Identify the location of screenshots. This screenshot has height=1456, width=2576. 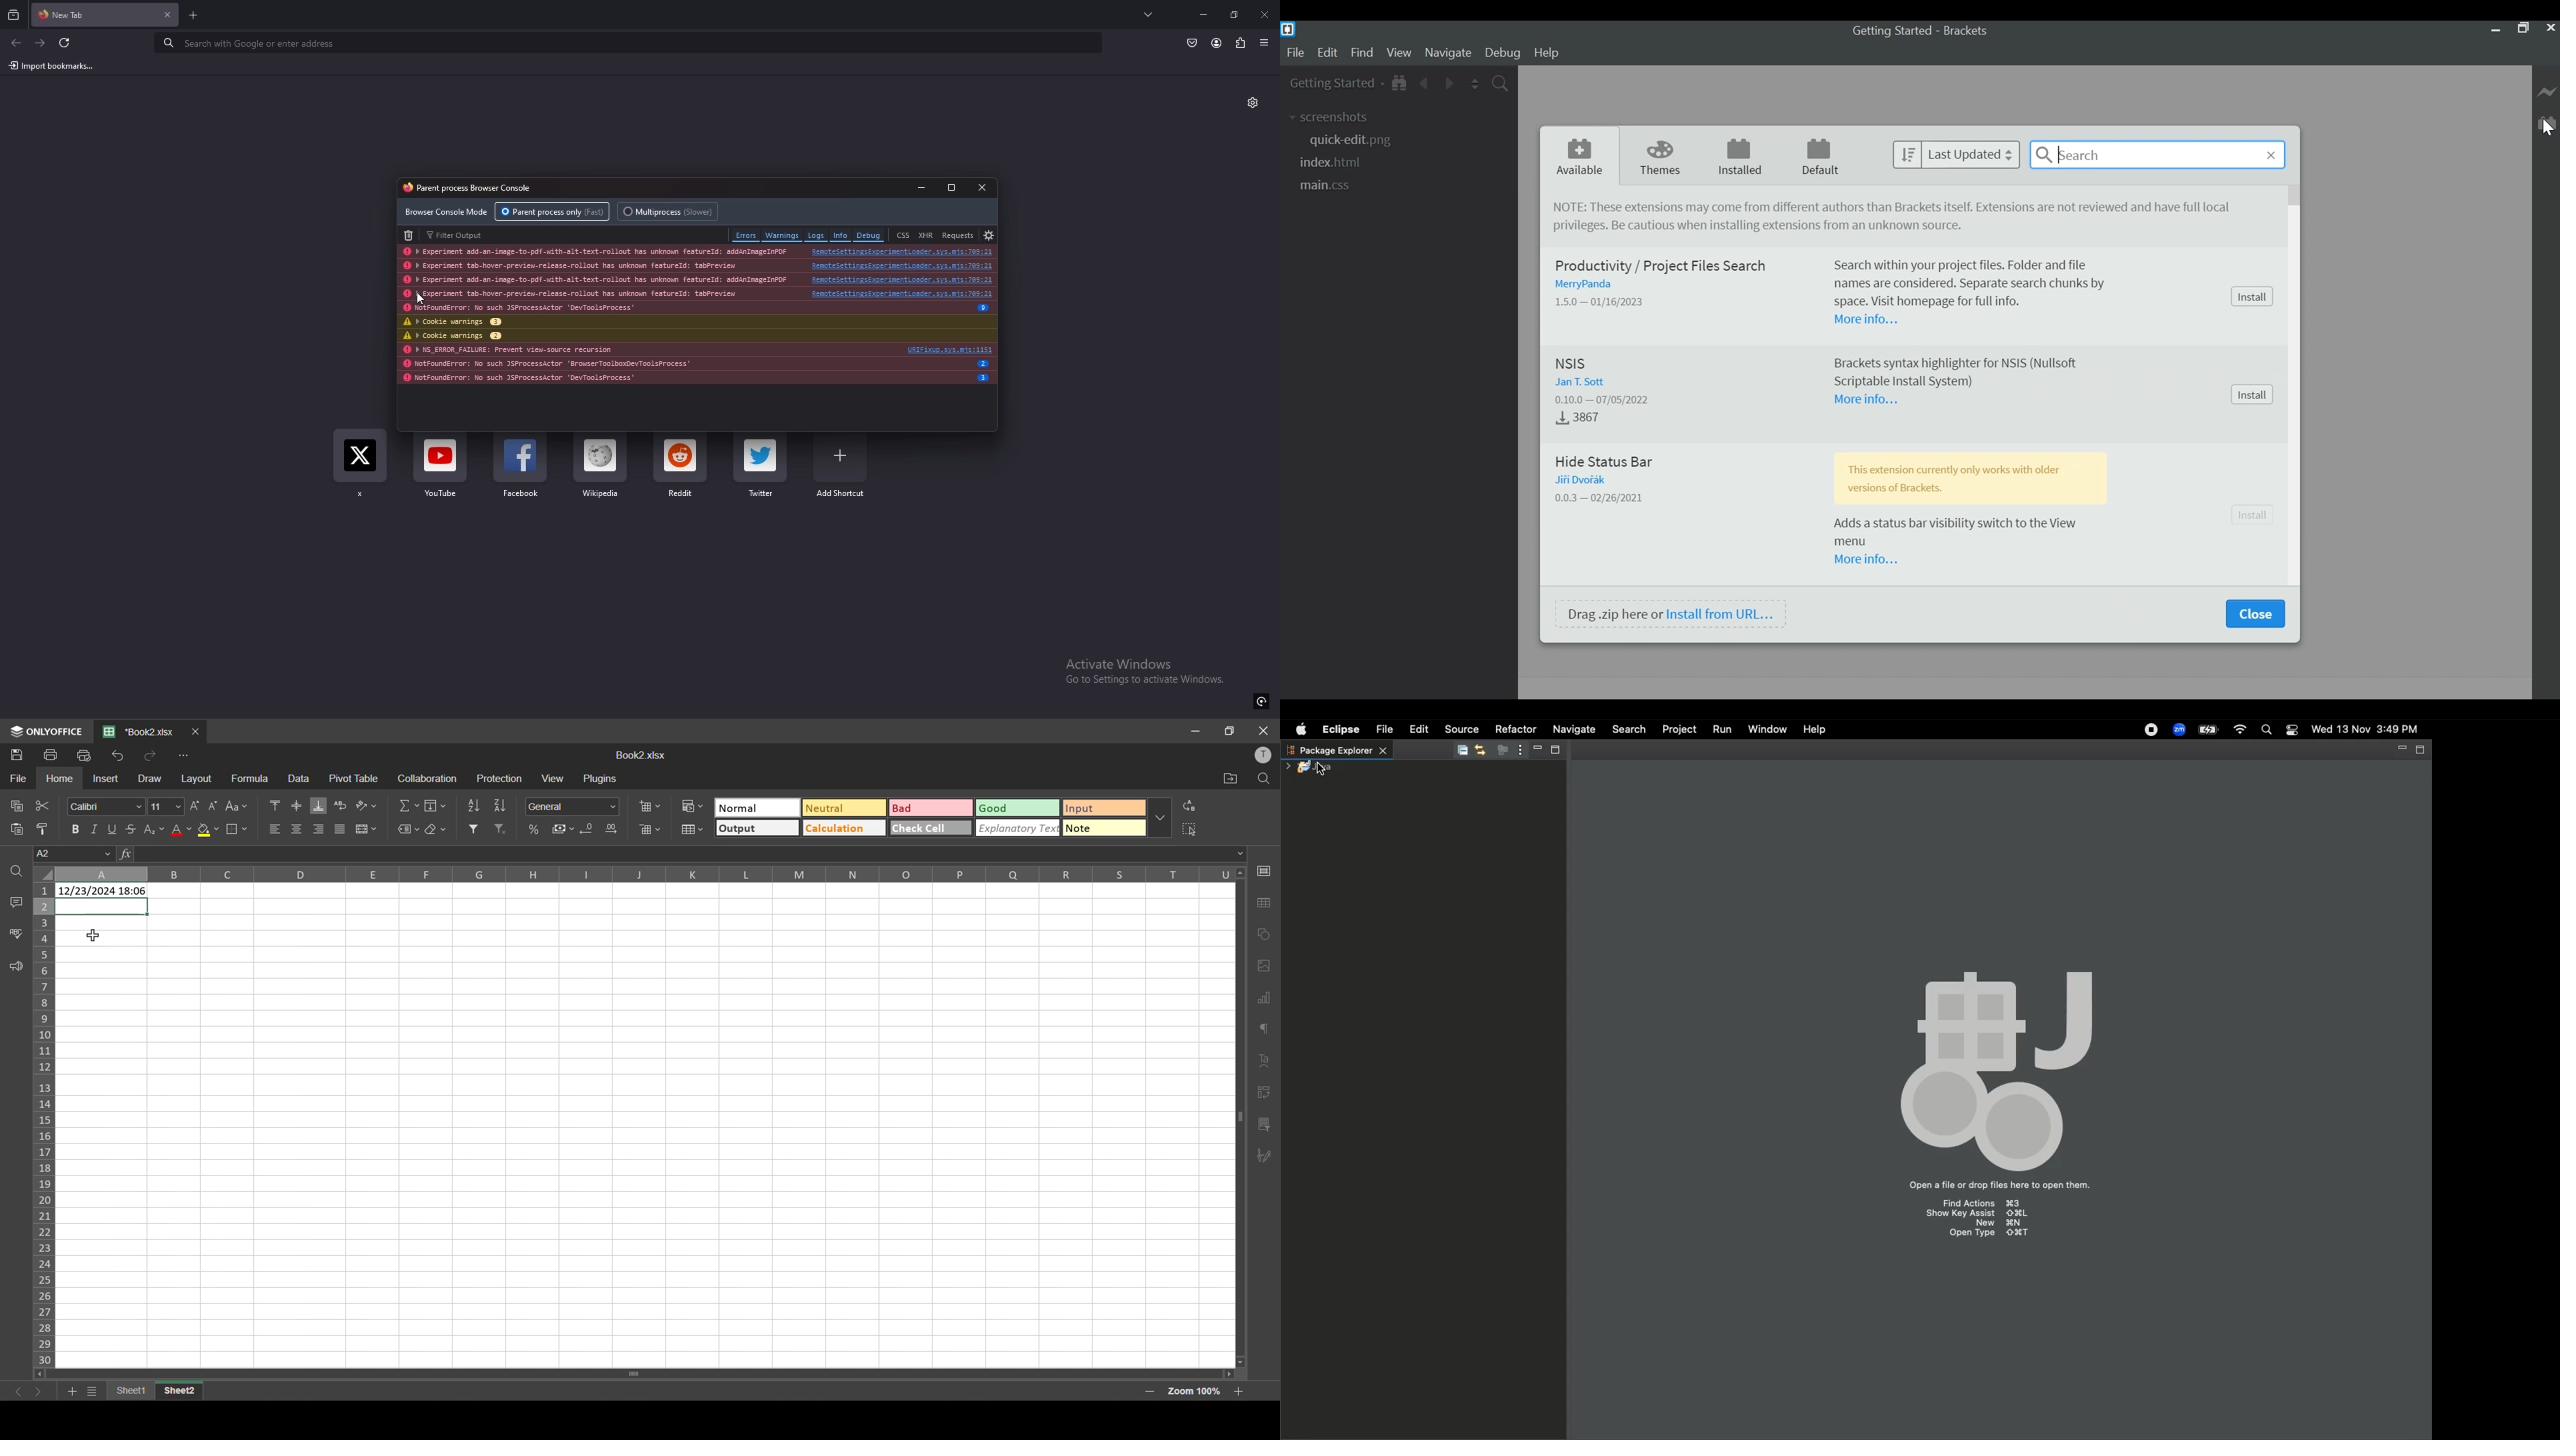
(1329, 117).